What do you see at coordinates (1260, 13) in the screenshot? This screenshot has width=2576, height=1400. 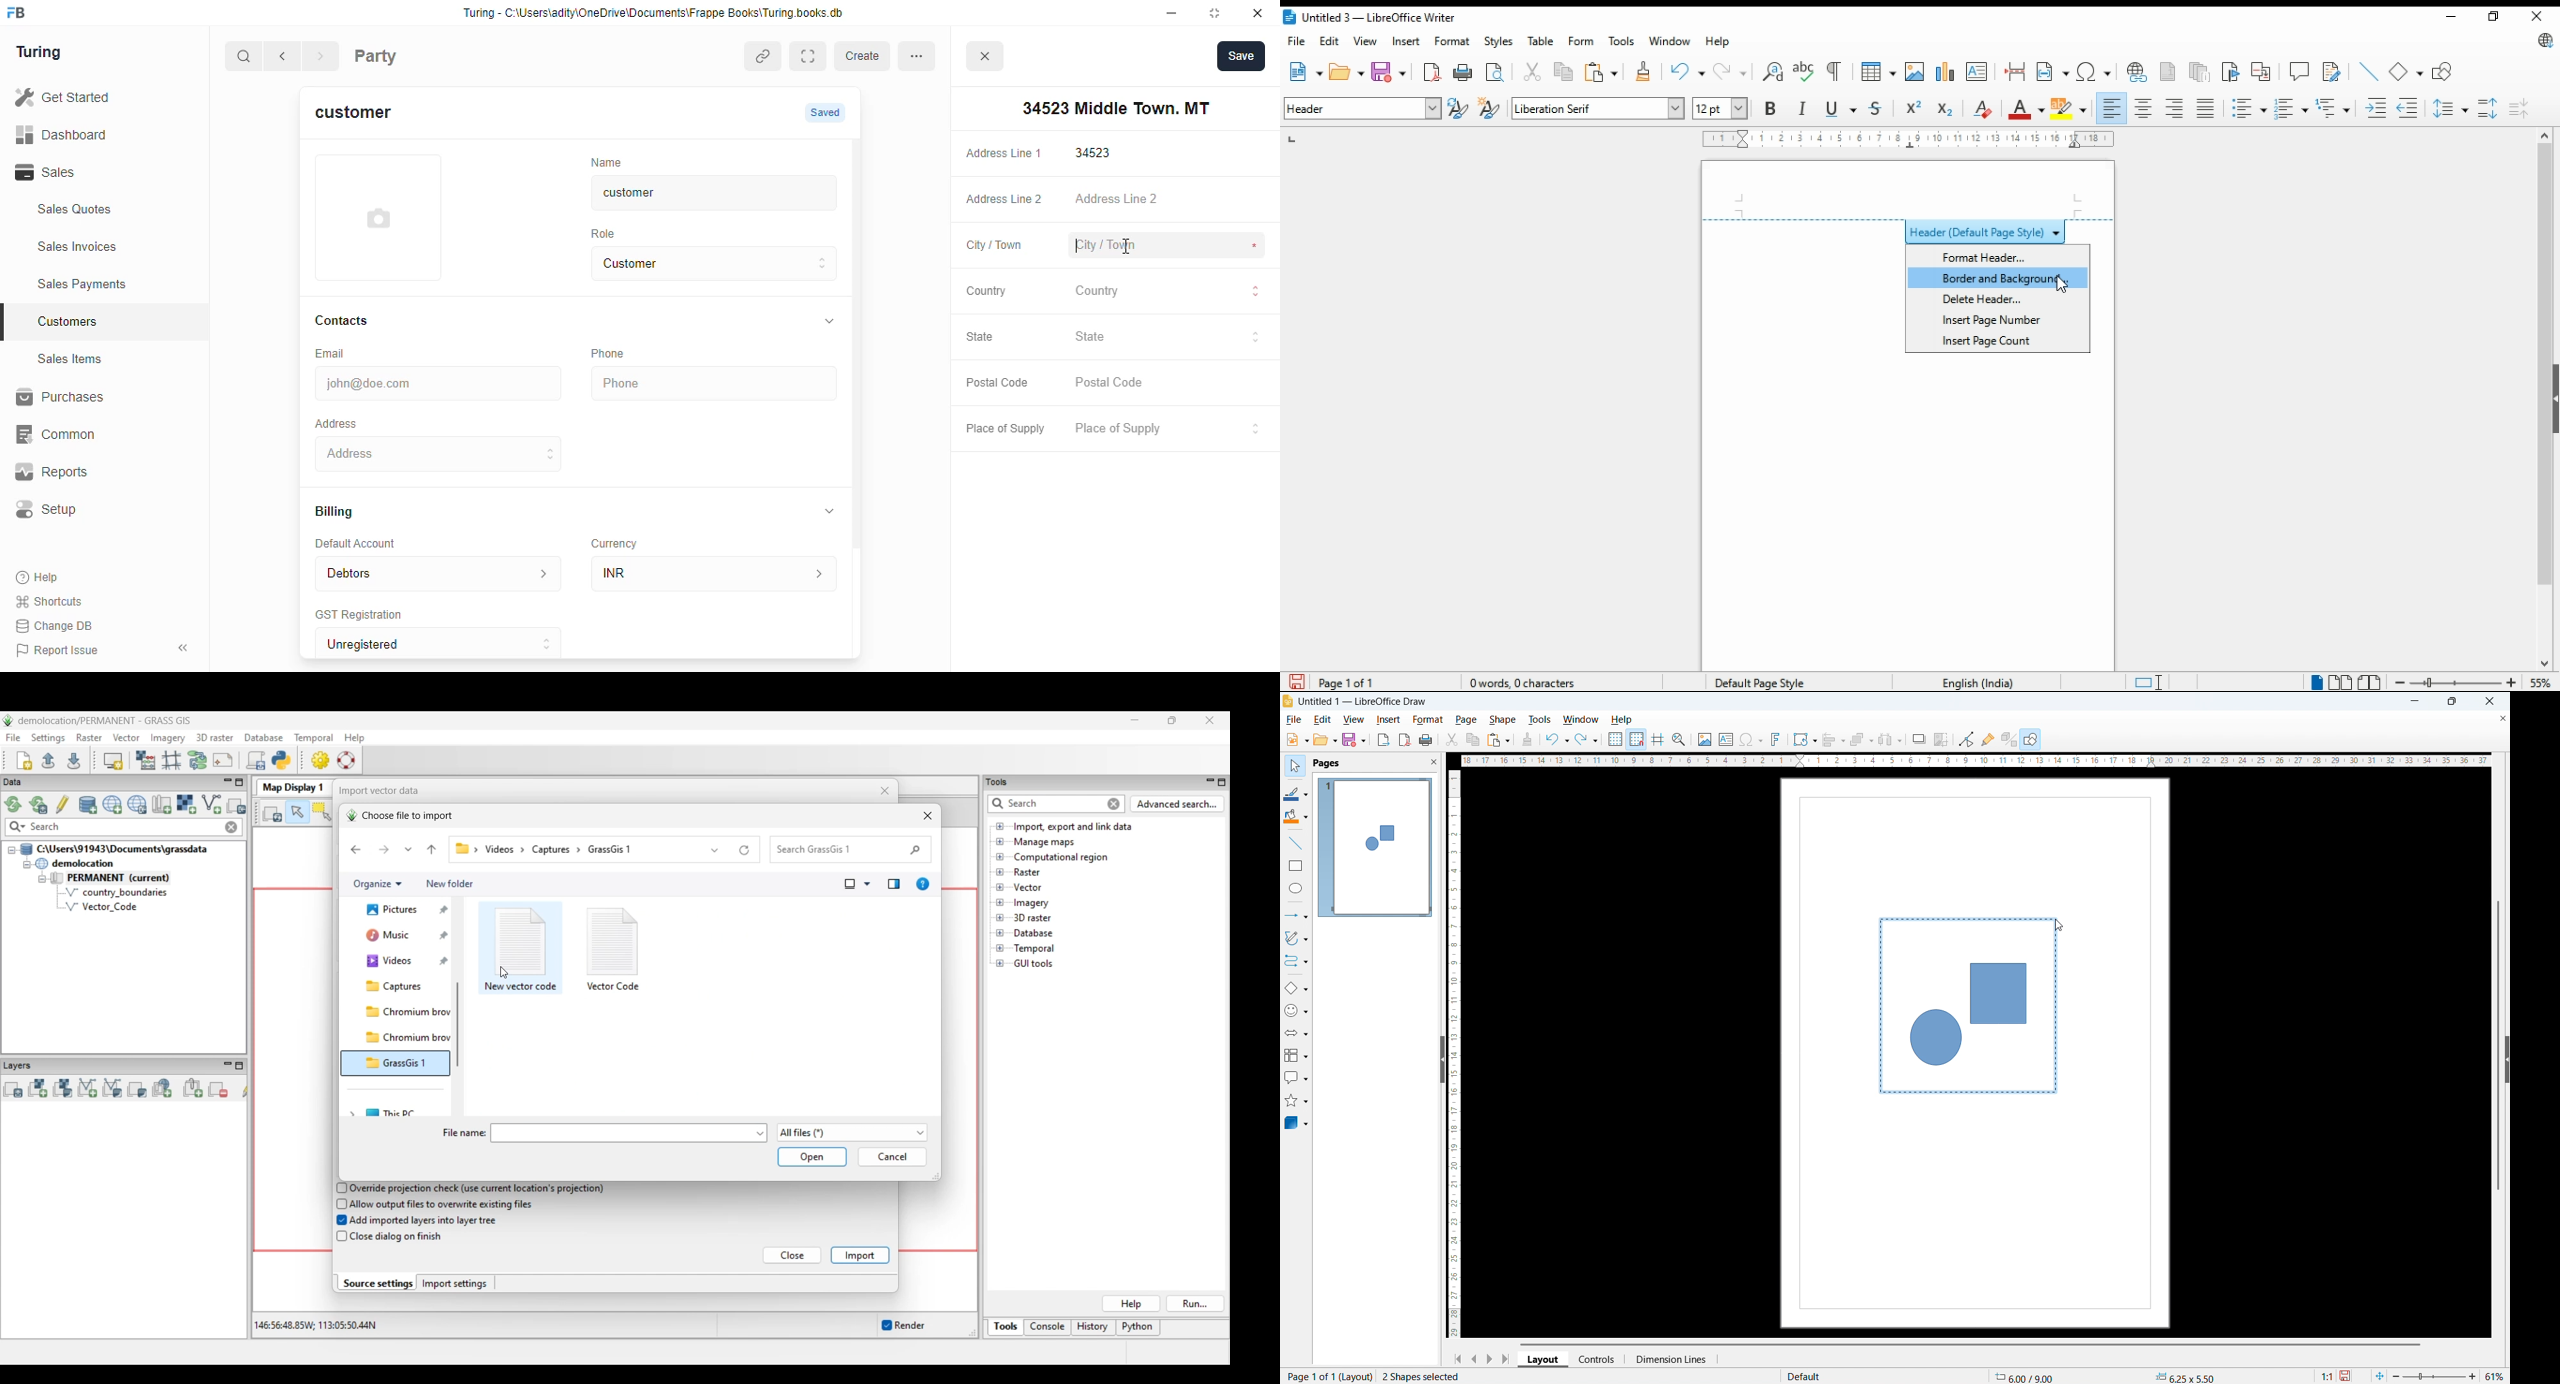 I see `close` at bounding box center [1260, 13].